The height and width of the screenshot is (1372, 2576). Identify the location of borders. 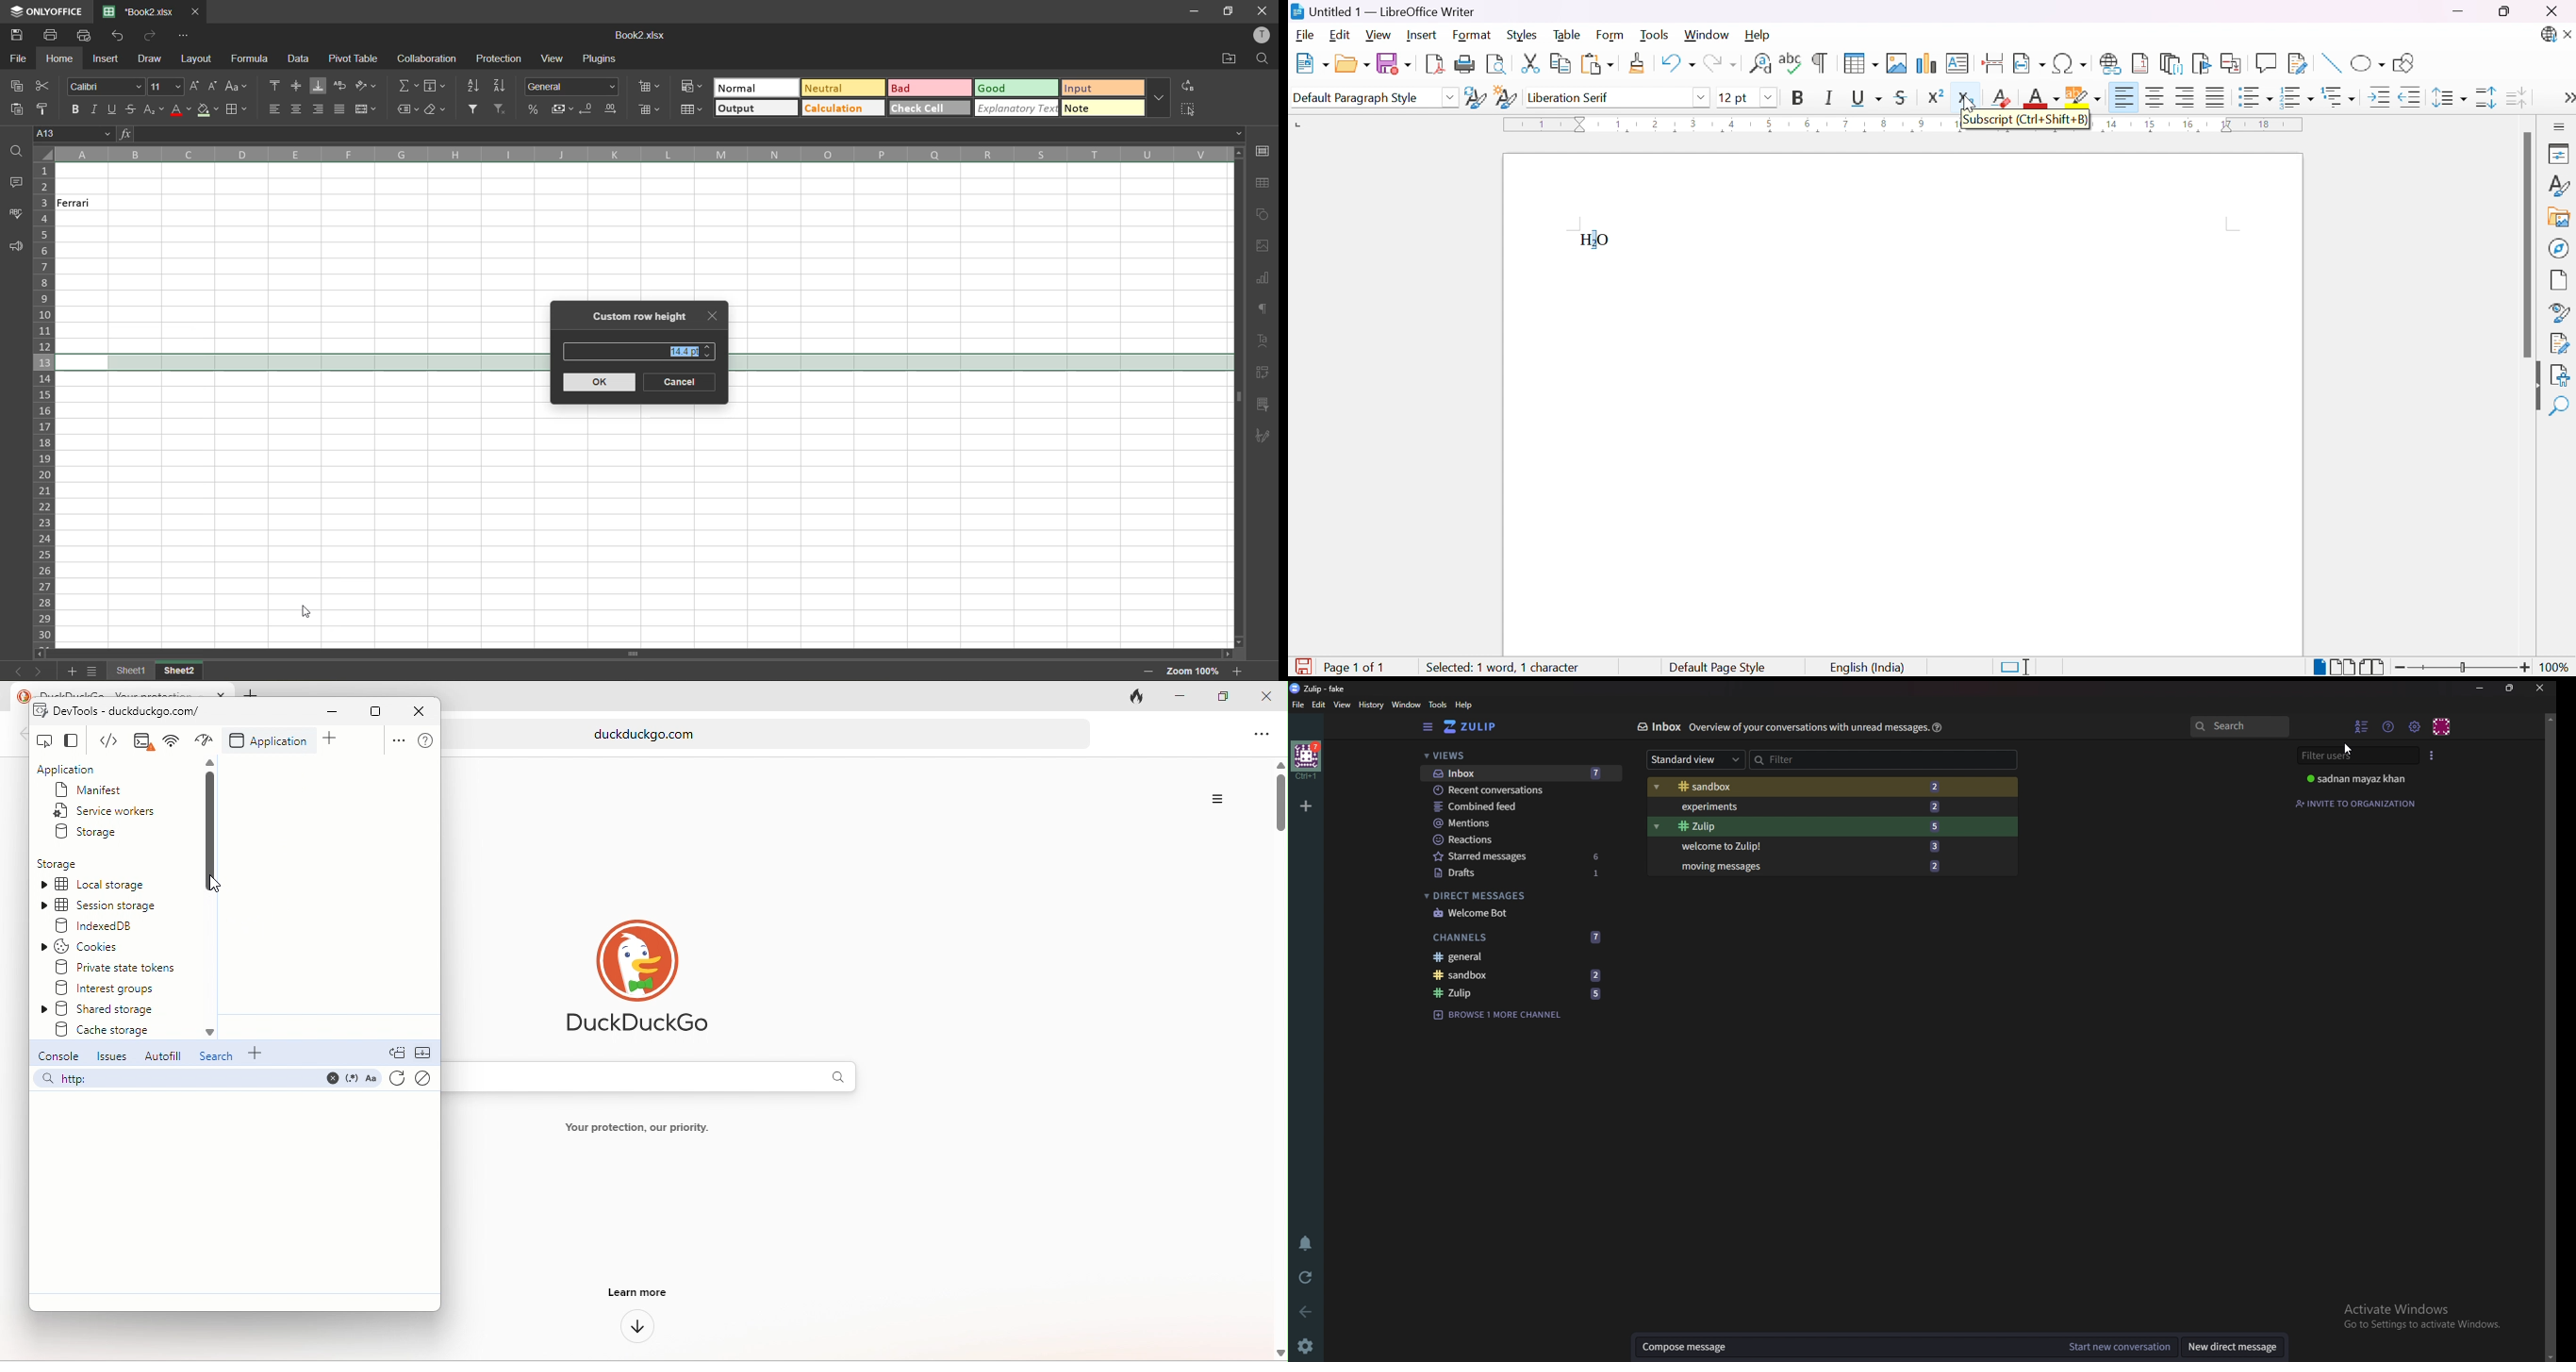
(235, 110).